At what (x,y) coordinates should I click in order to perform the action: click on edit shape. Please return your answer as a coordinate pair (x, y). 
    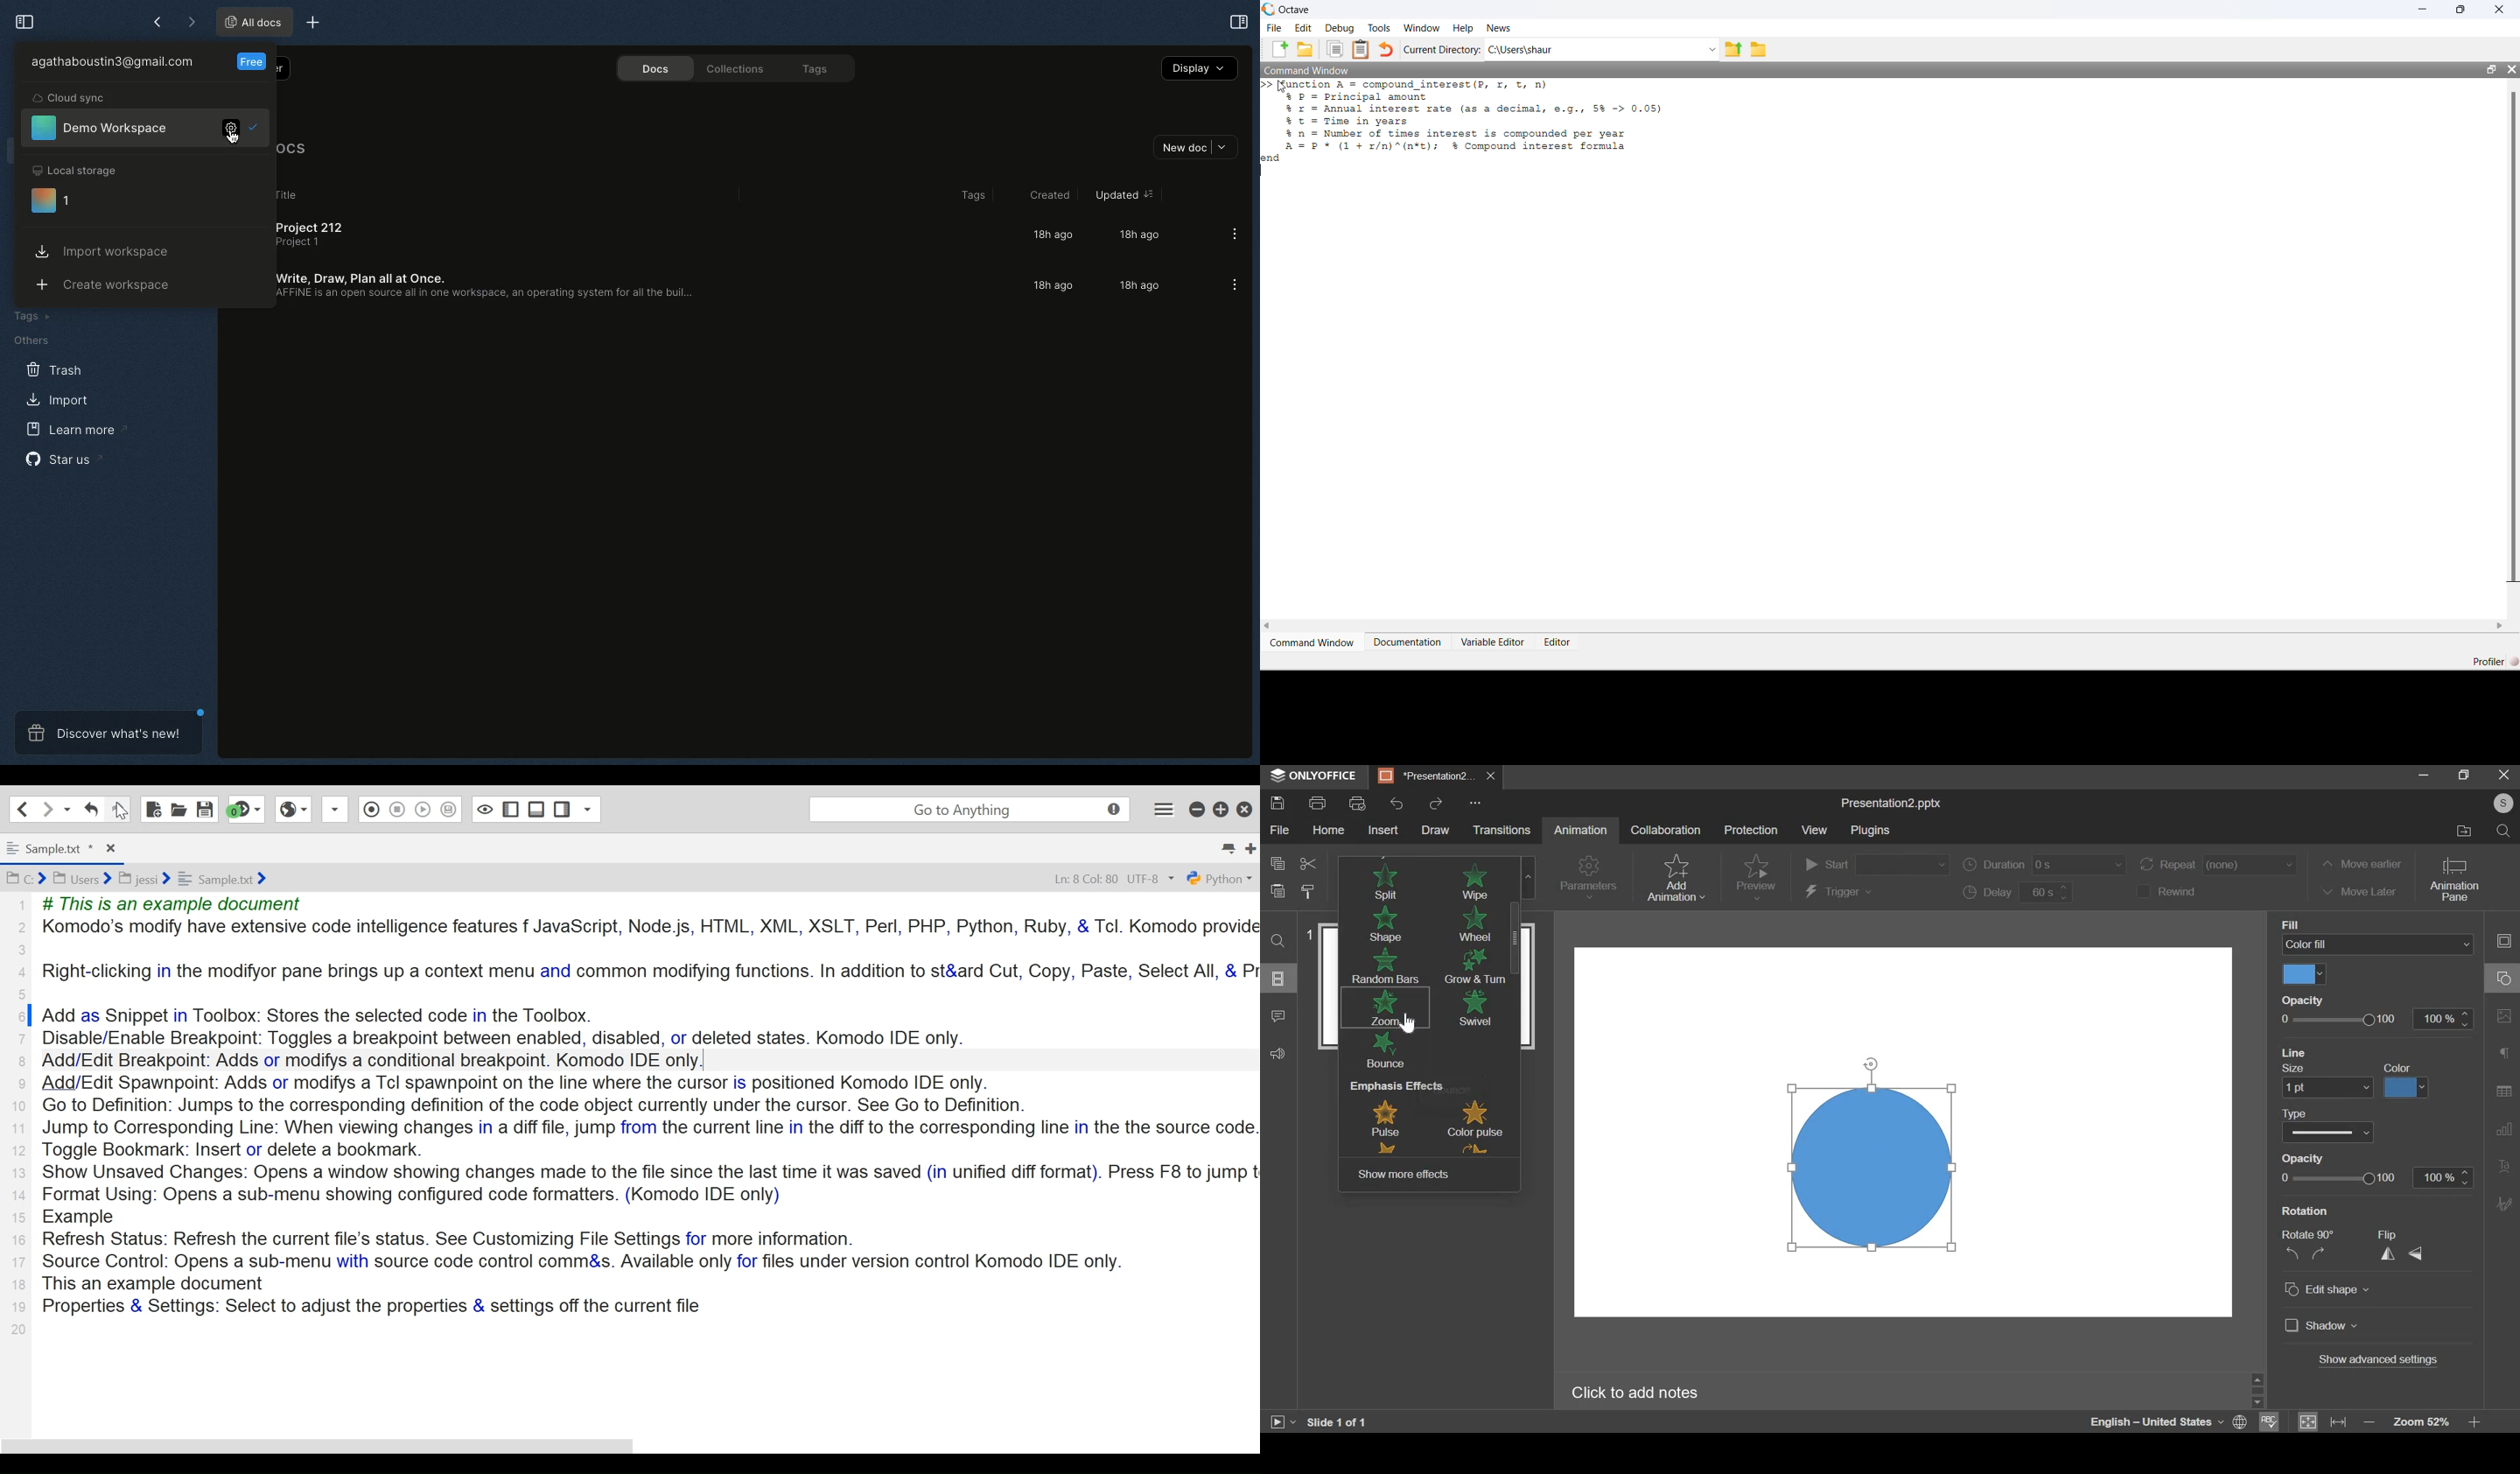
    Looking at the image, I should click on (2326, 1290).